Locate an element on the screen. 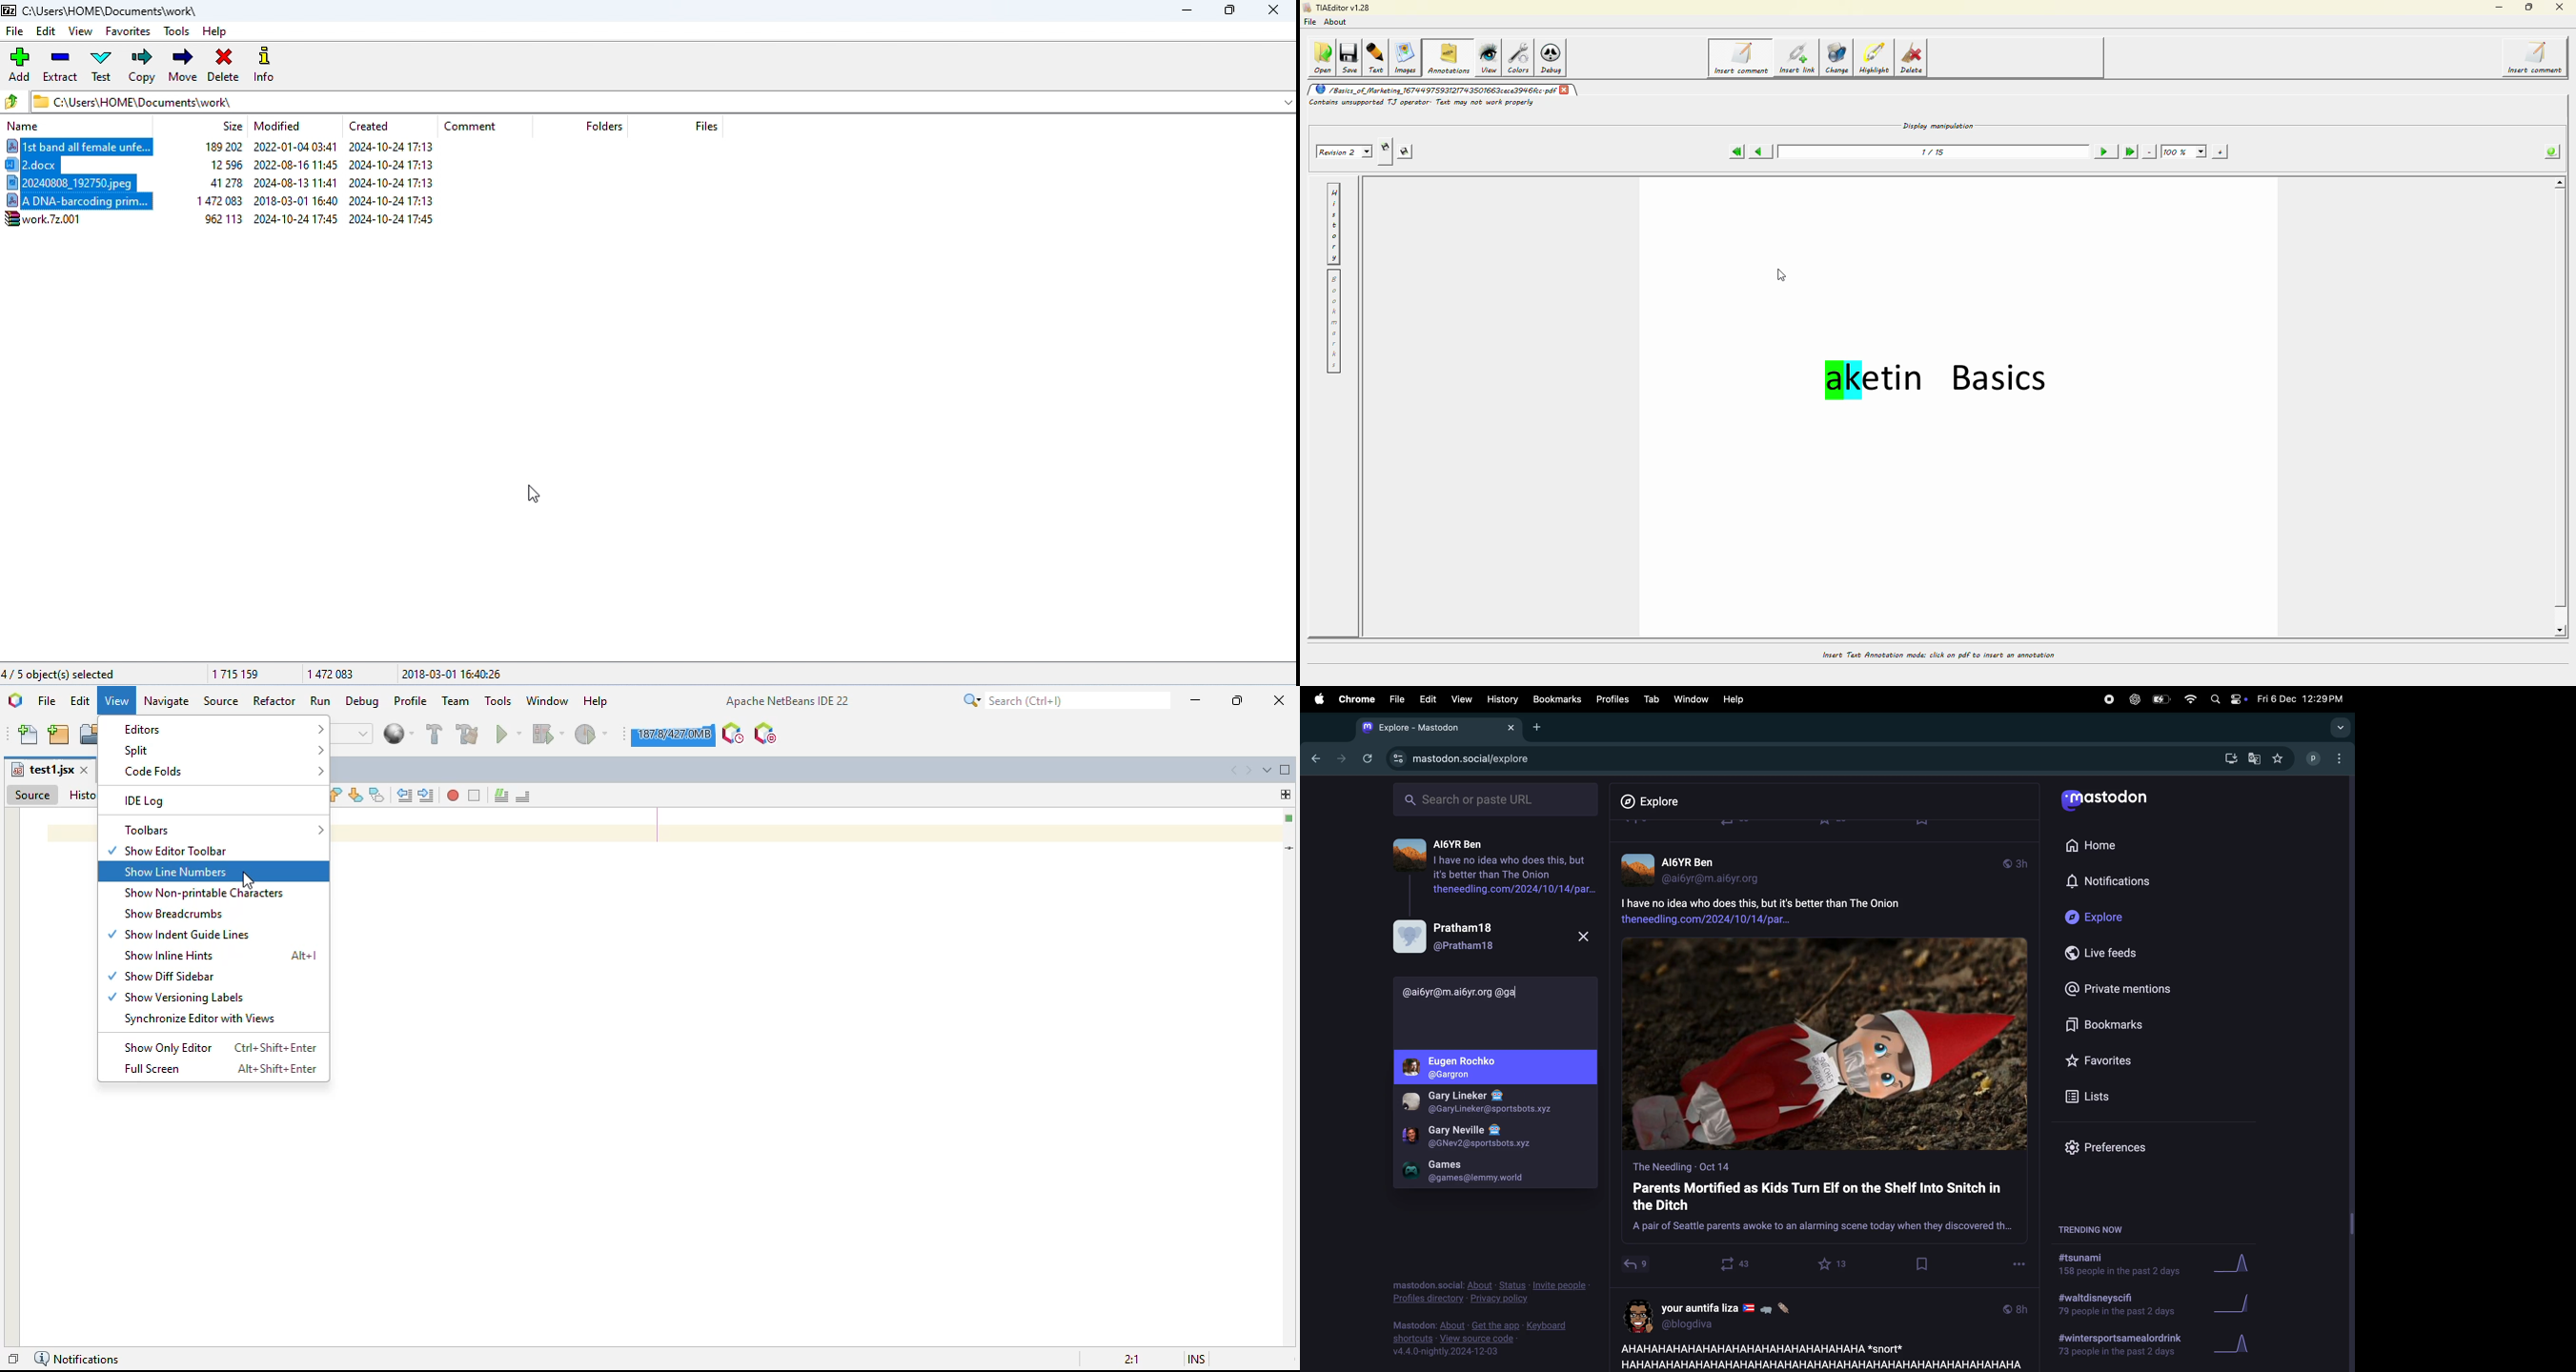  refresh is located at coordinates (1366, 758).